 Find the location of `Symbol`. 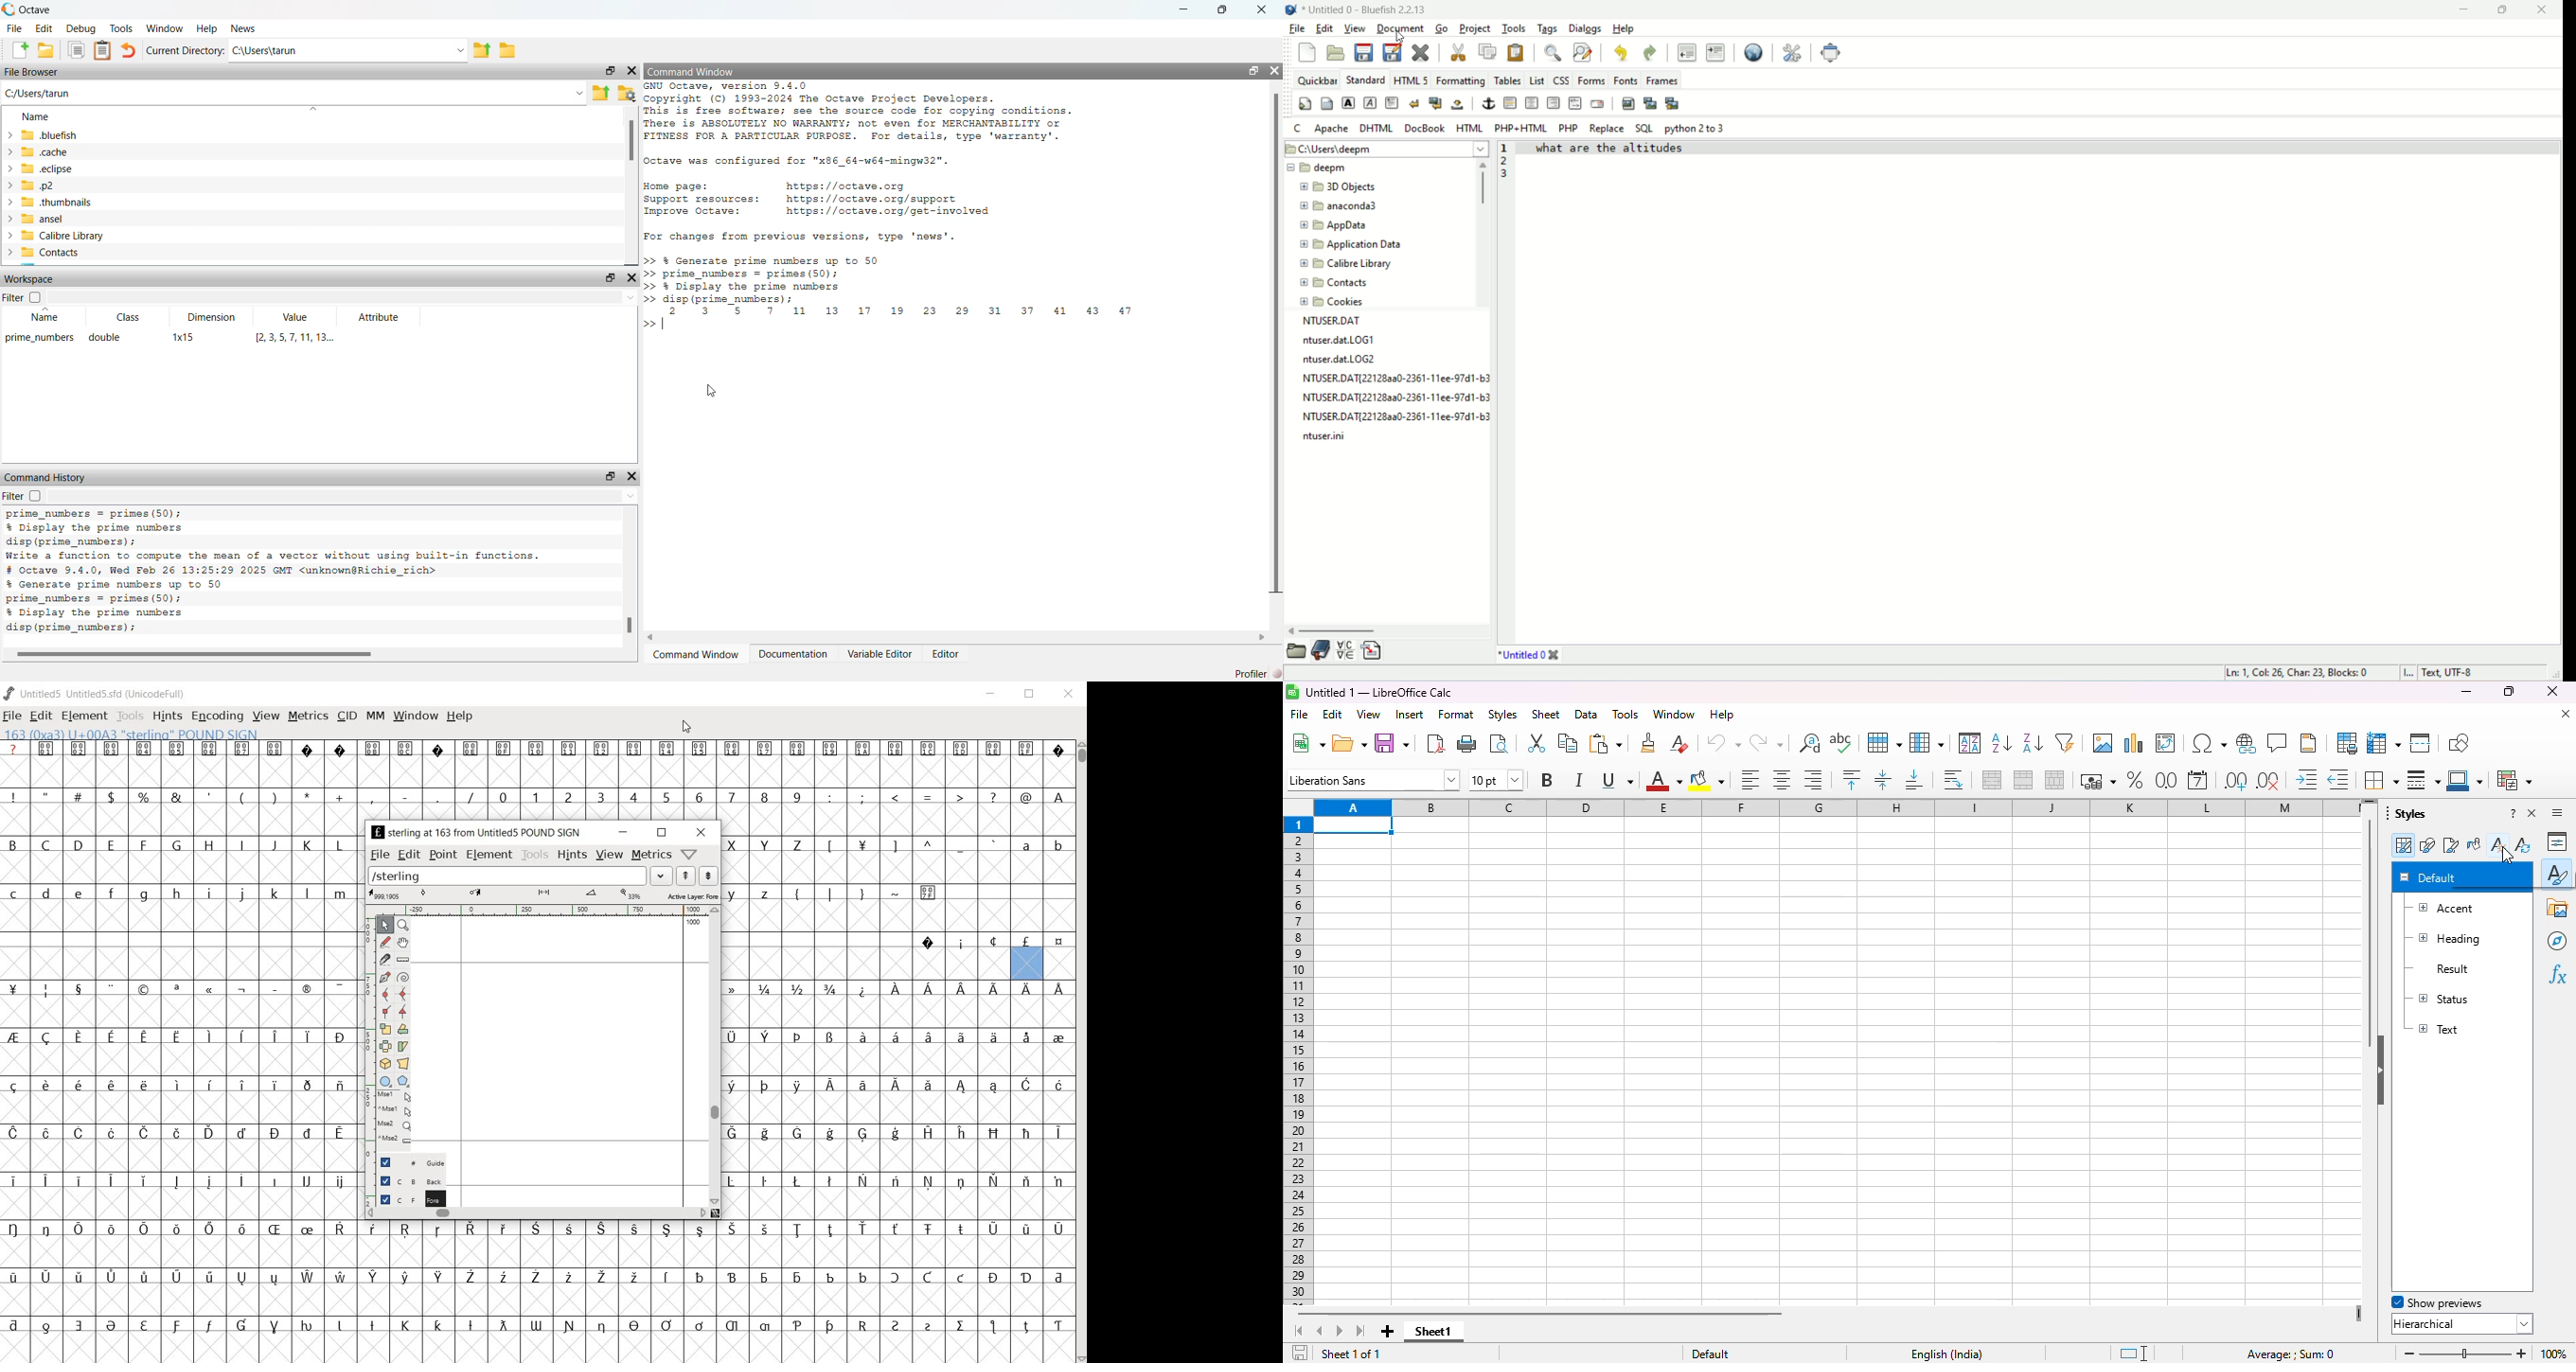

Symbol is located at coordinates (896, 1134).